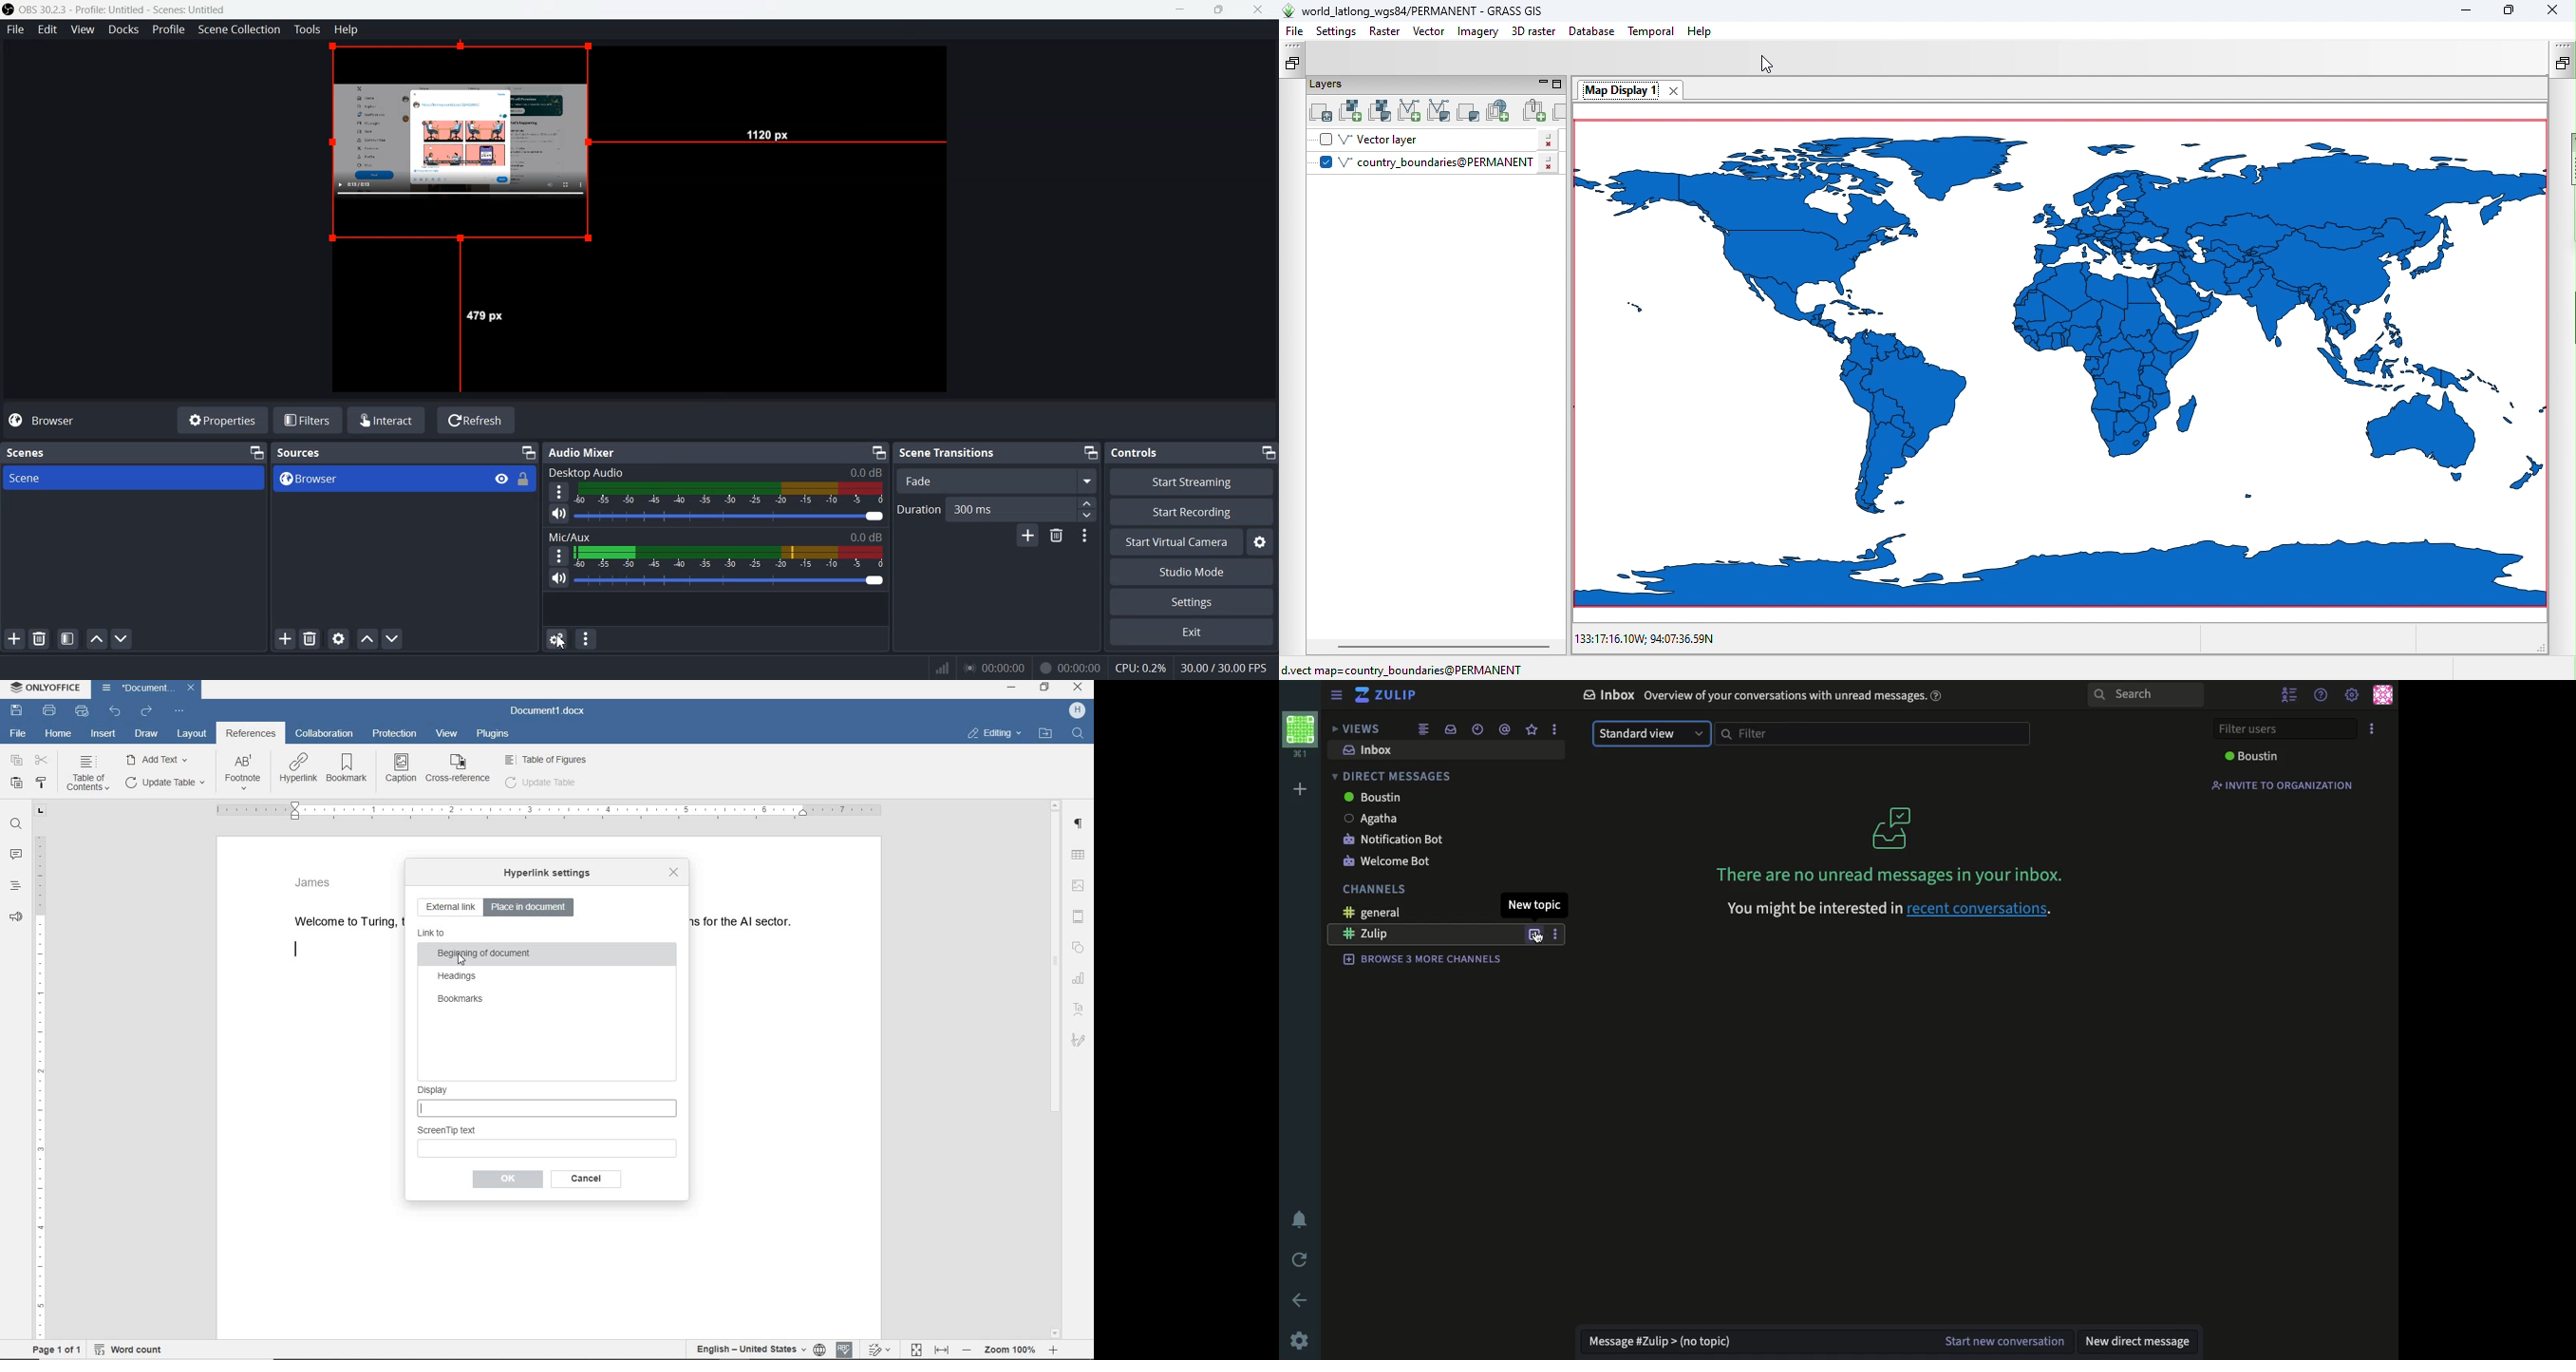 The image size is (2576, 1372). I want to click on Signature, so click(1080, 1041).